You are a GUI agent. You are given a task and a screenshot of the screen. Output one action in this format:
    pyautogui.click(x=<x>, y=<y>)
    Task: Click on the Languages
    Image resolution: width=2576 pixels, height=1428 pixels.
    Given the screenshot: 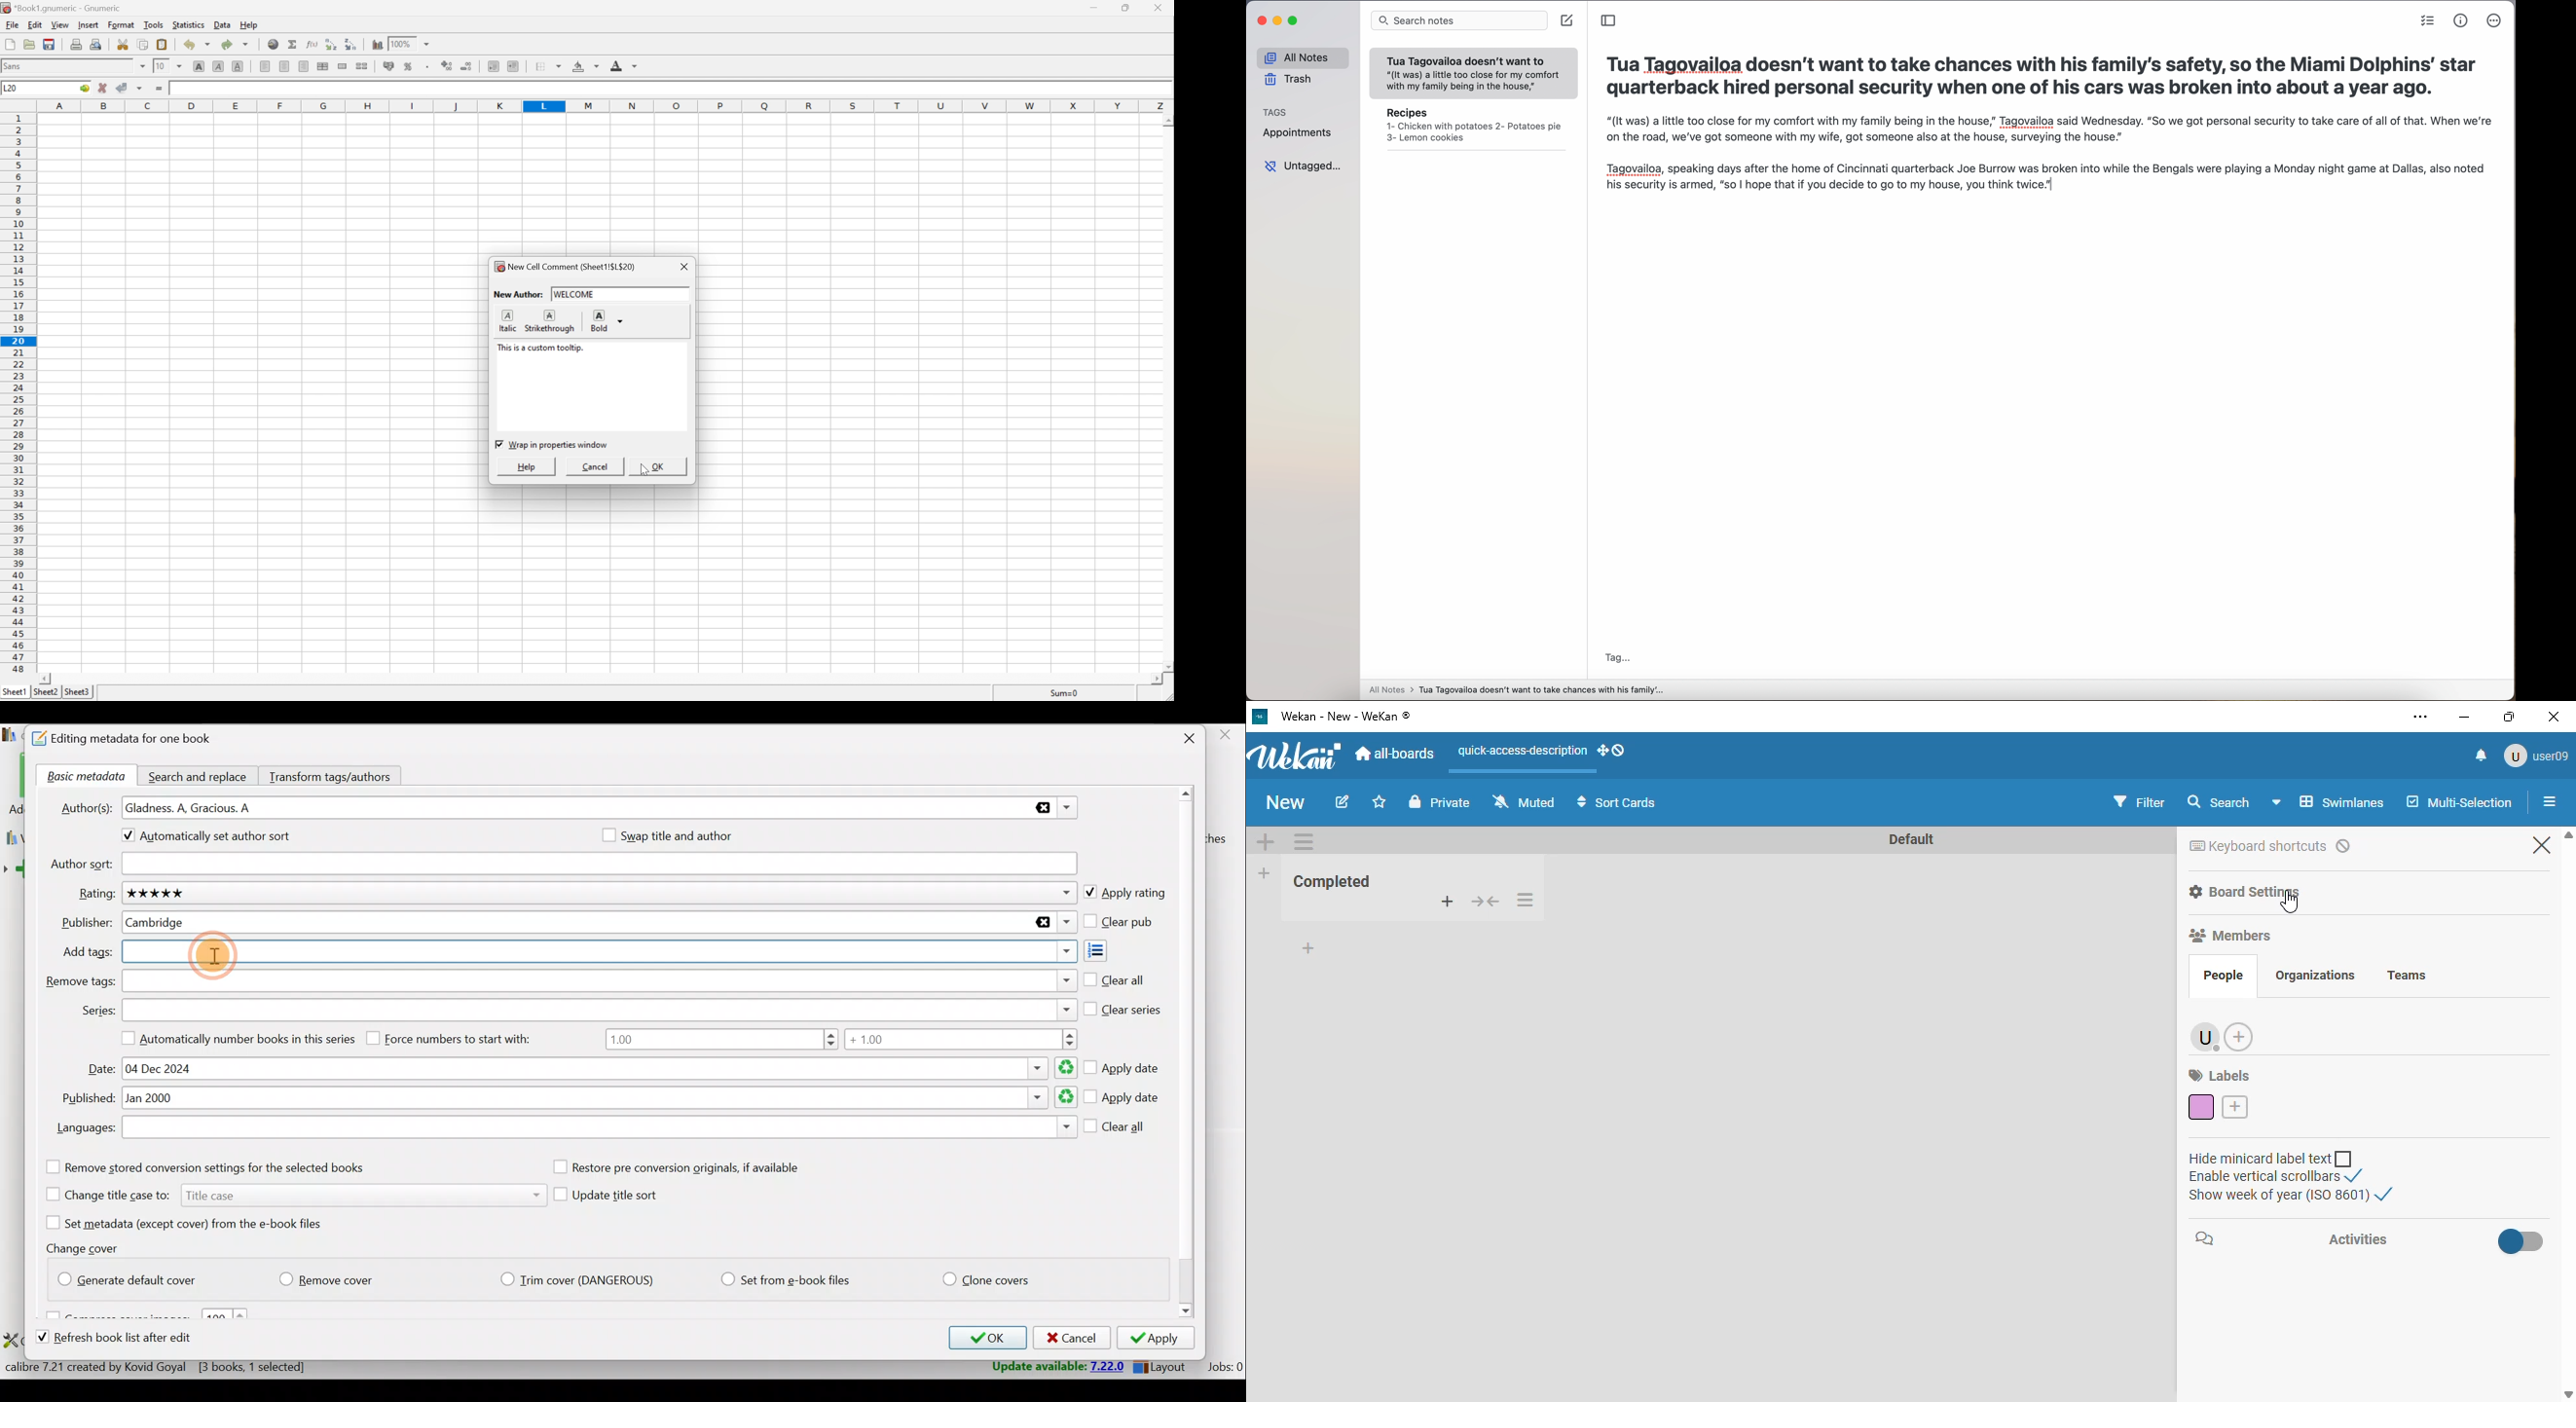 What is the action you would take?
    pyautogui.click(x=599, y=1129)
    